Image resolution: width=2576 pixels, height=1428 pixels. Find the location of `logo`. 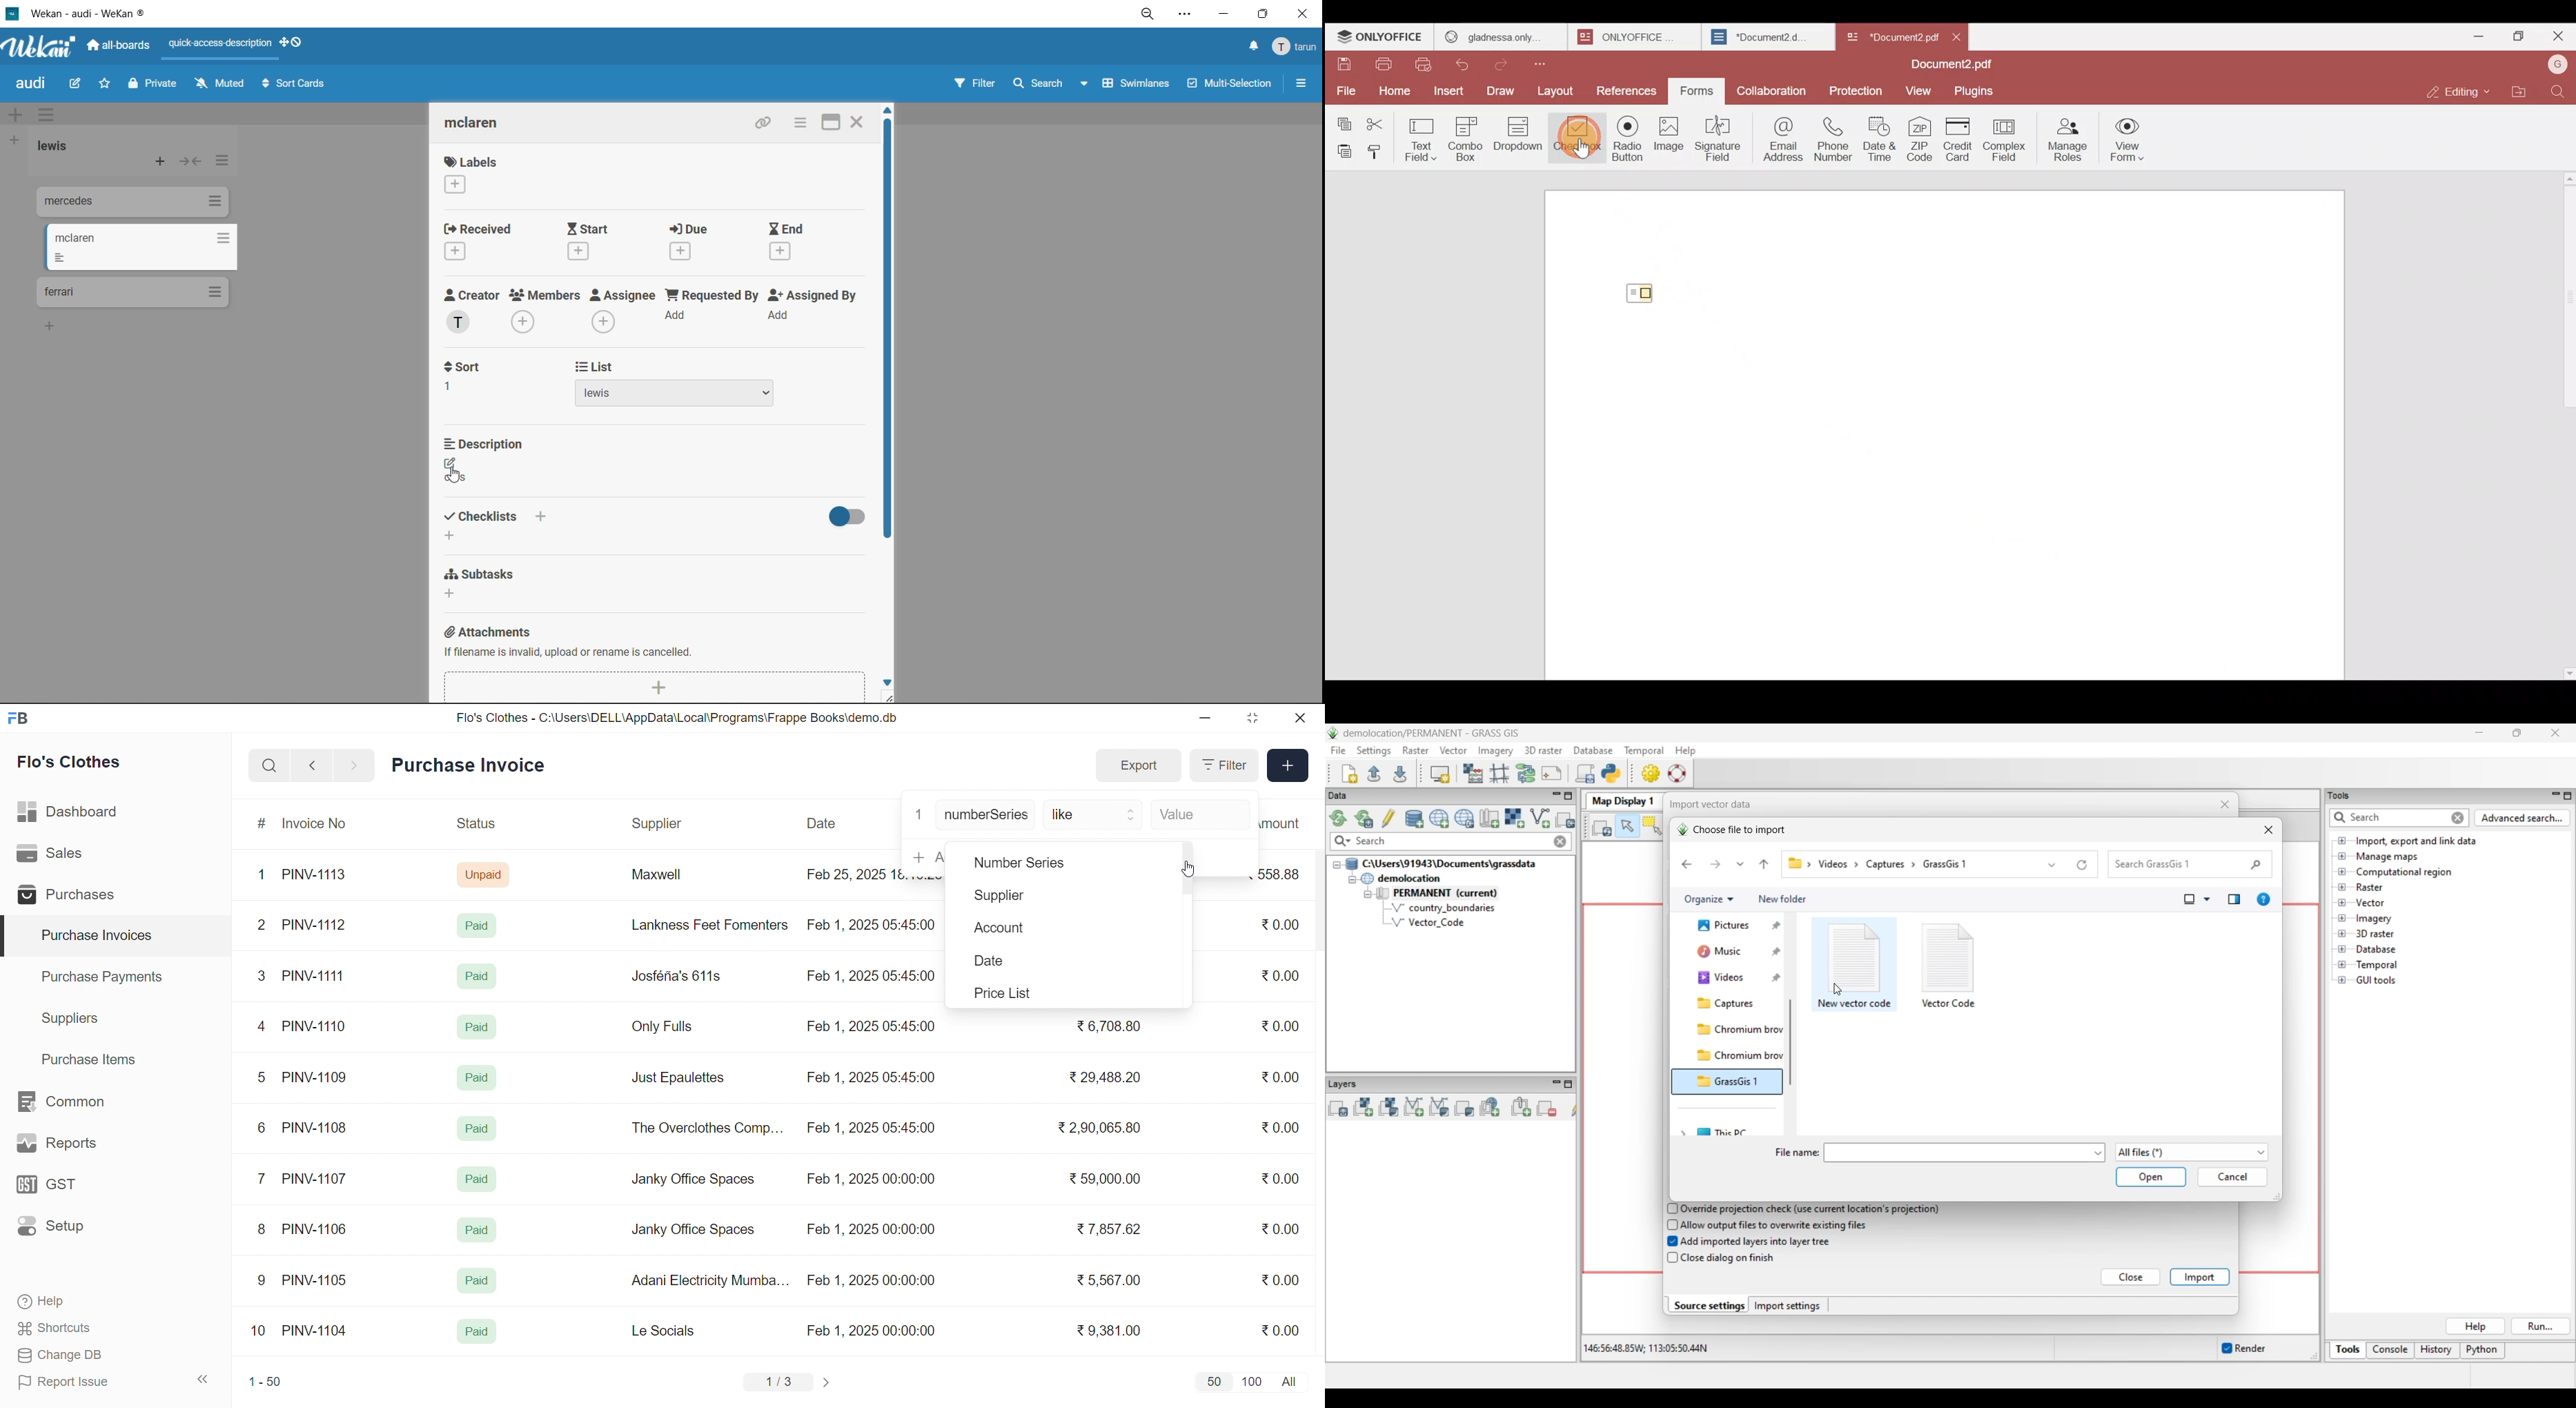

logo is located at coordinates (21, 719).